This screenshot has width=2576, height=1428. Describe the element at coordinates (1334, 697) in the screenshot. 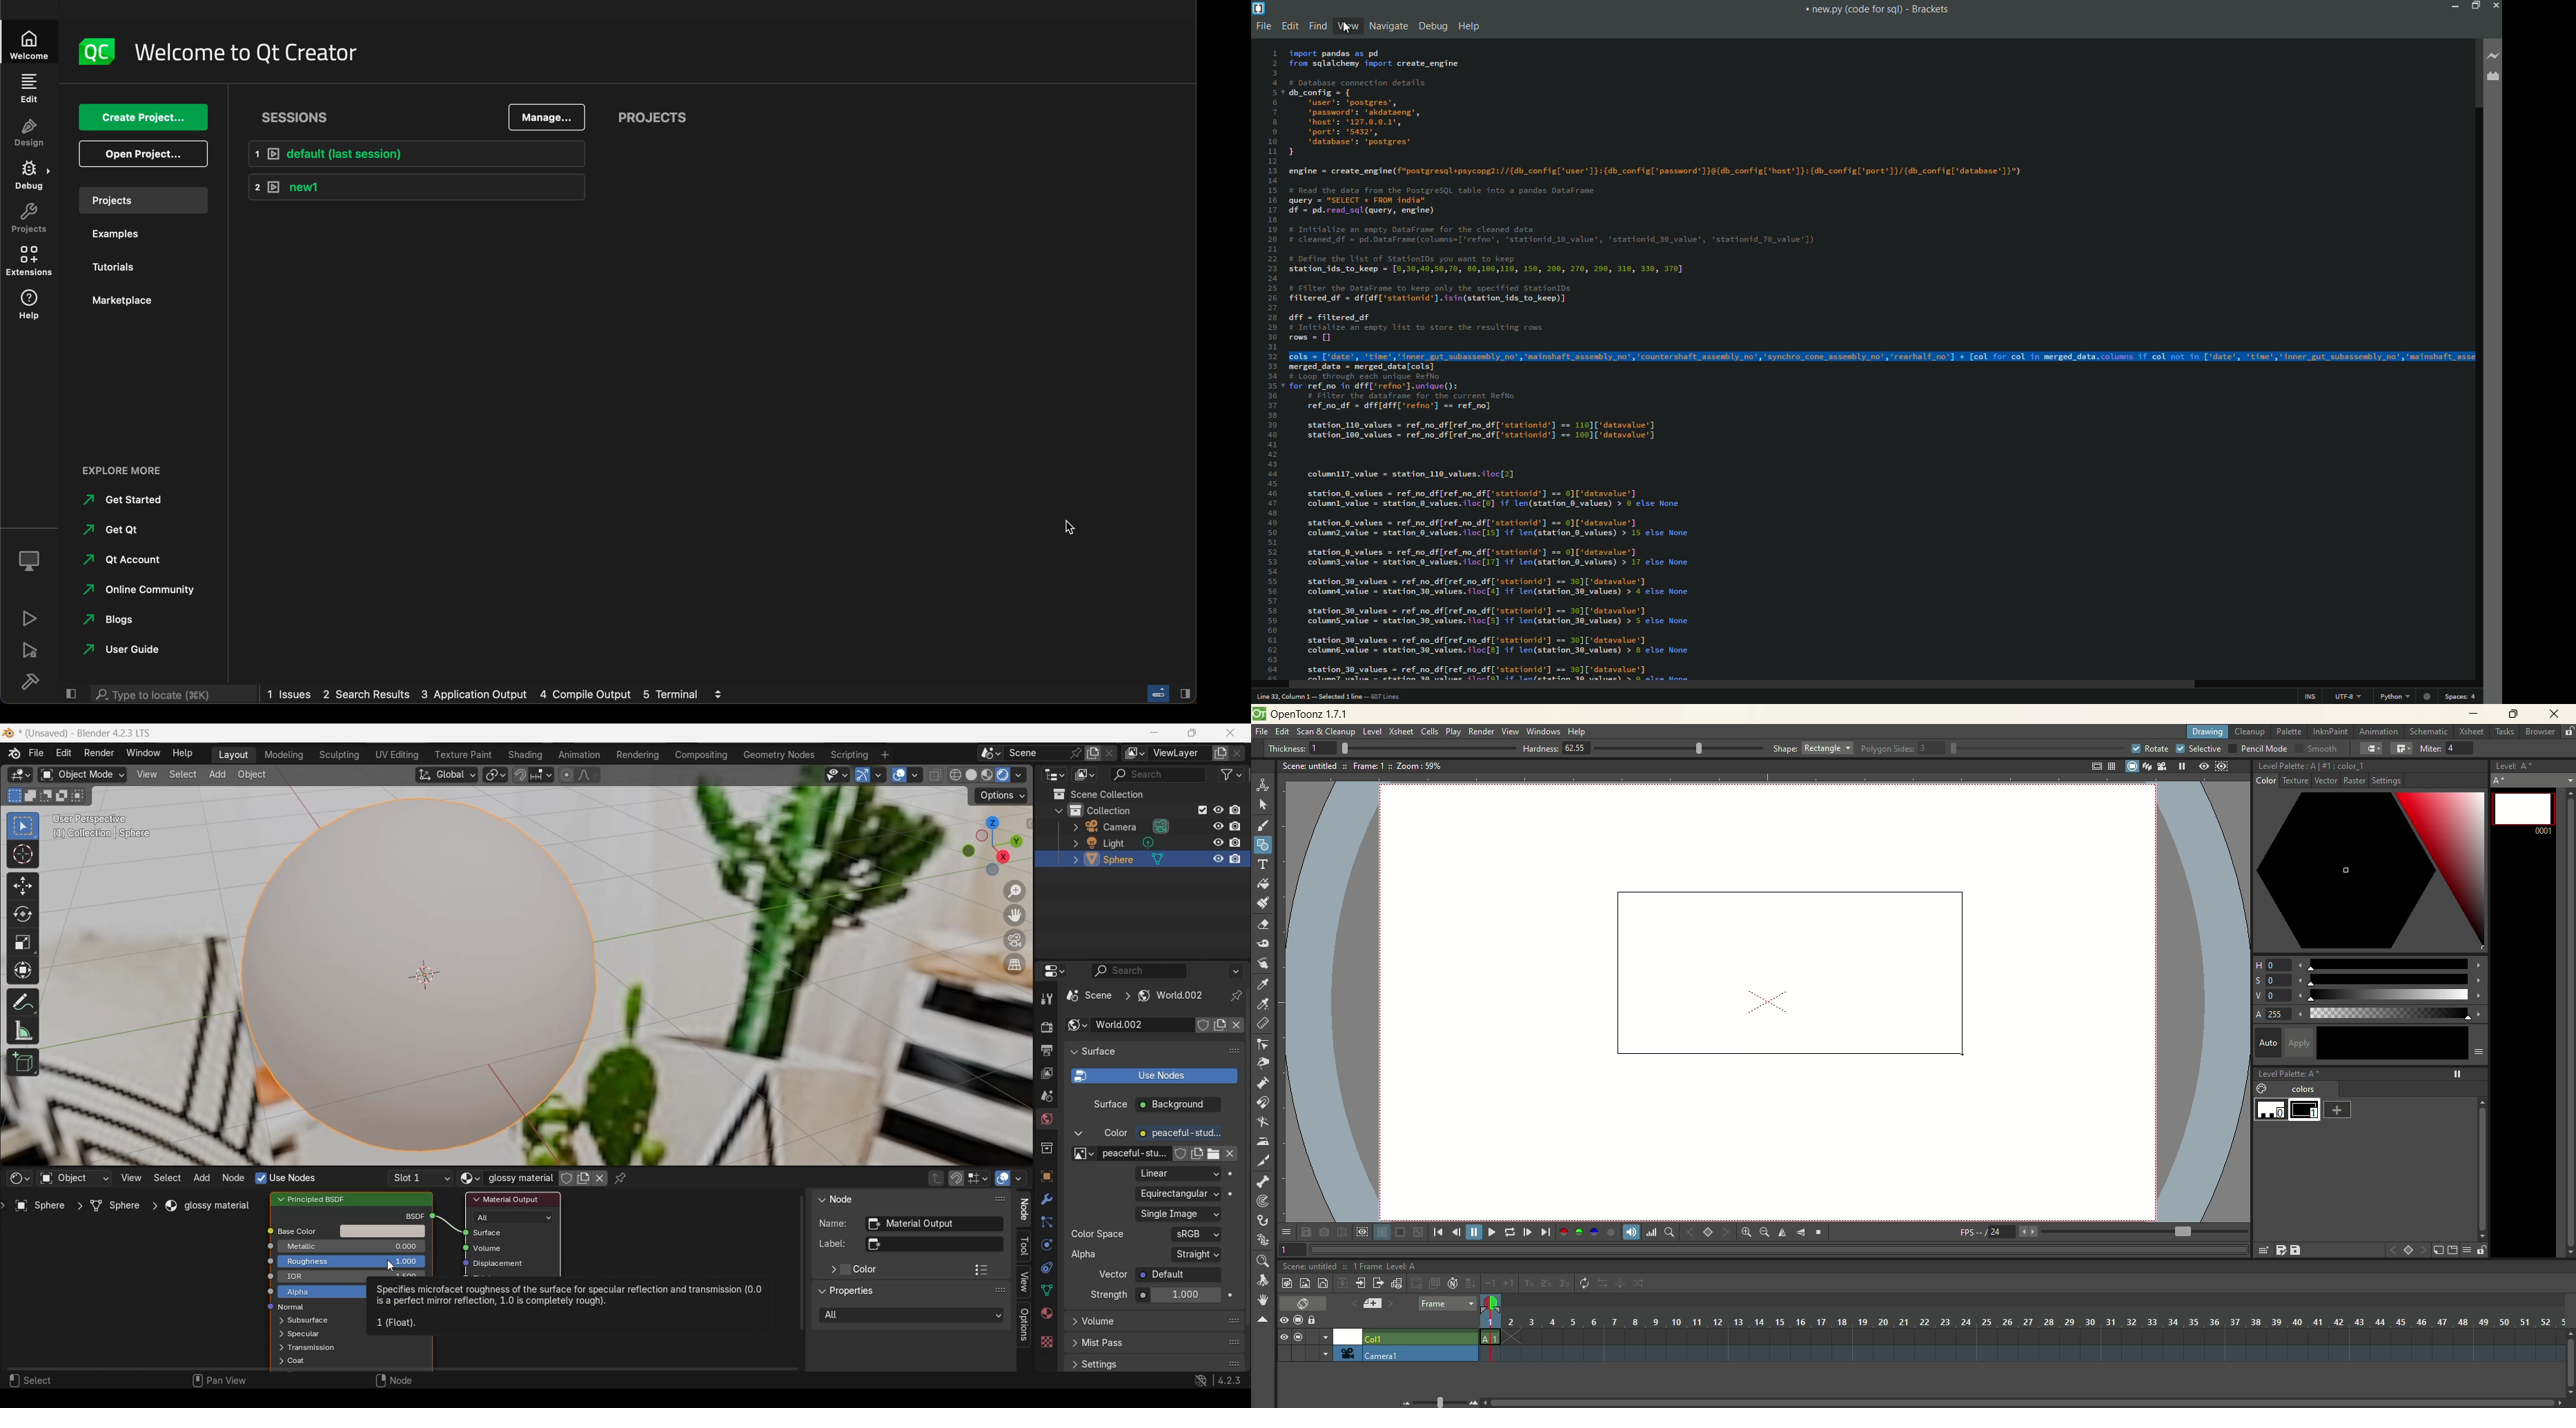

I see `cursor position` at that location.